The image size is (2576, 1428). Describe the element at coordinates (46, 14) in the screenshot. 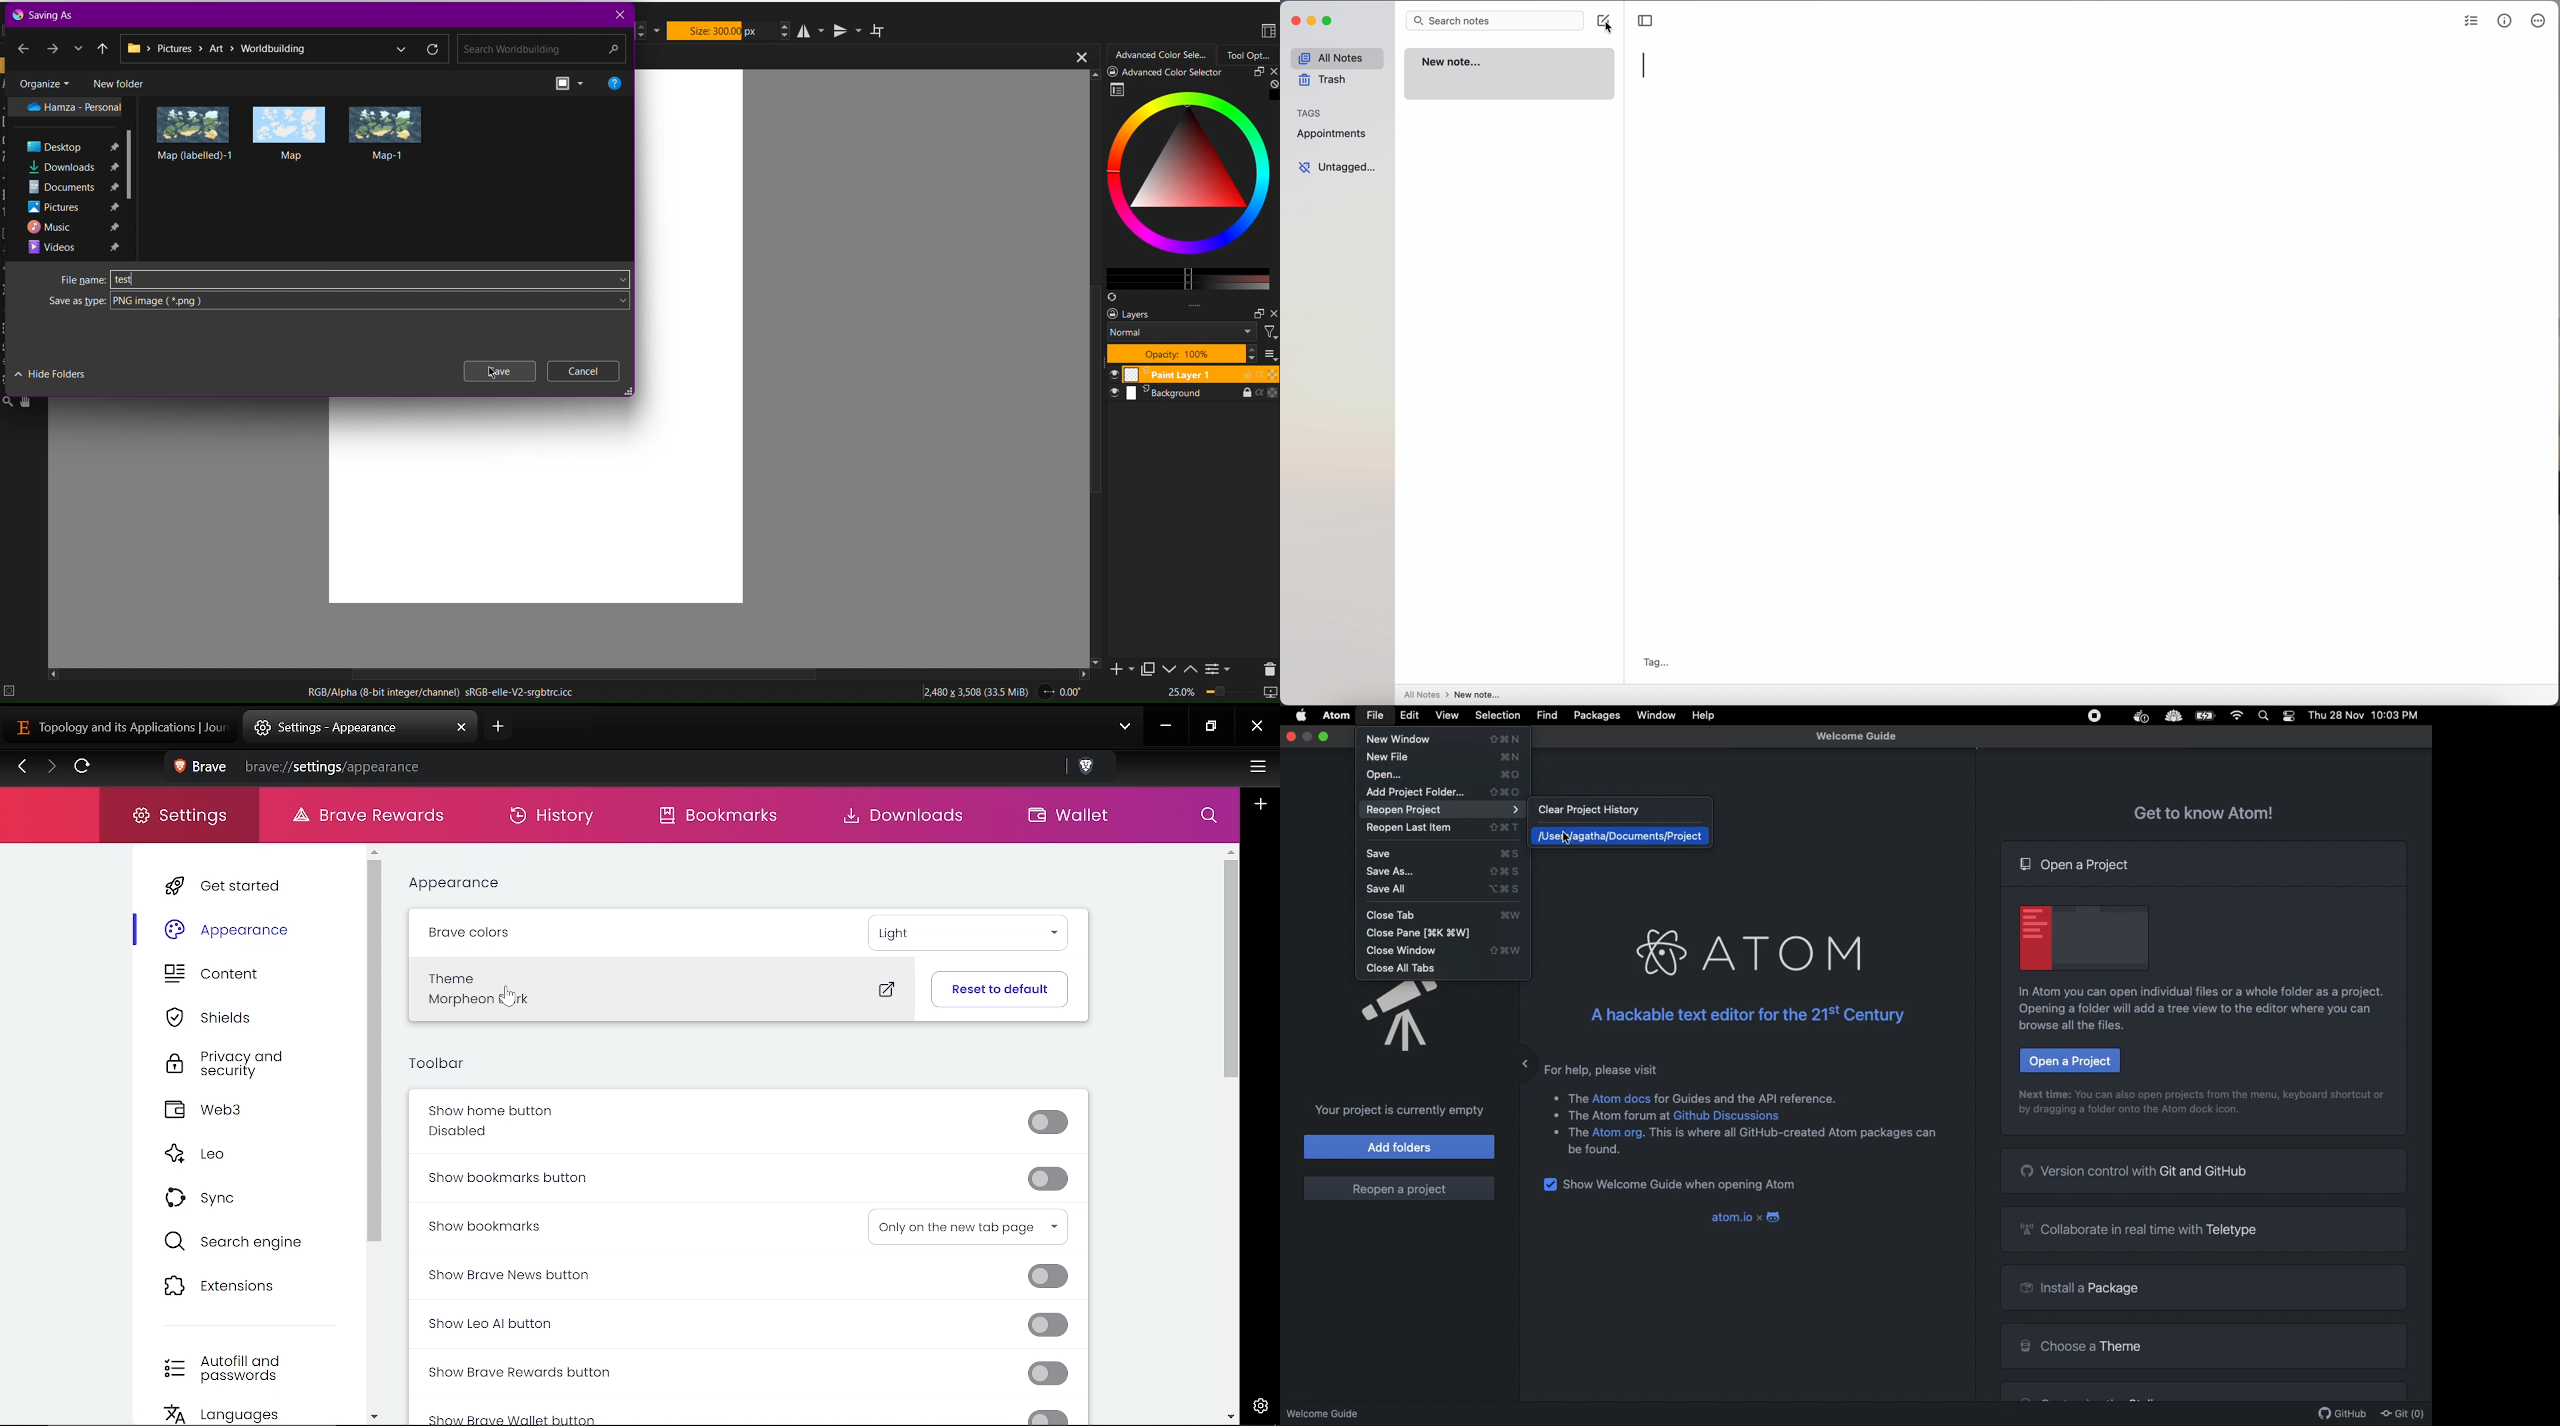

I see `Saving As` at that location.